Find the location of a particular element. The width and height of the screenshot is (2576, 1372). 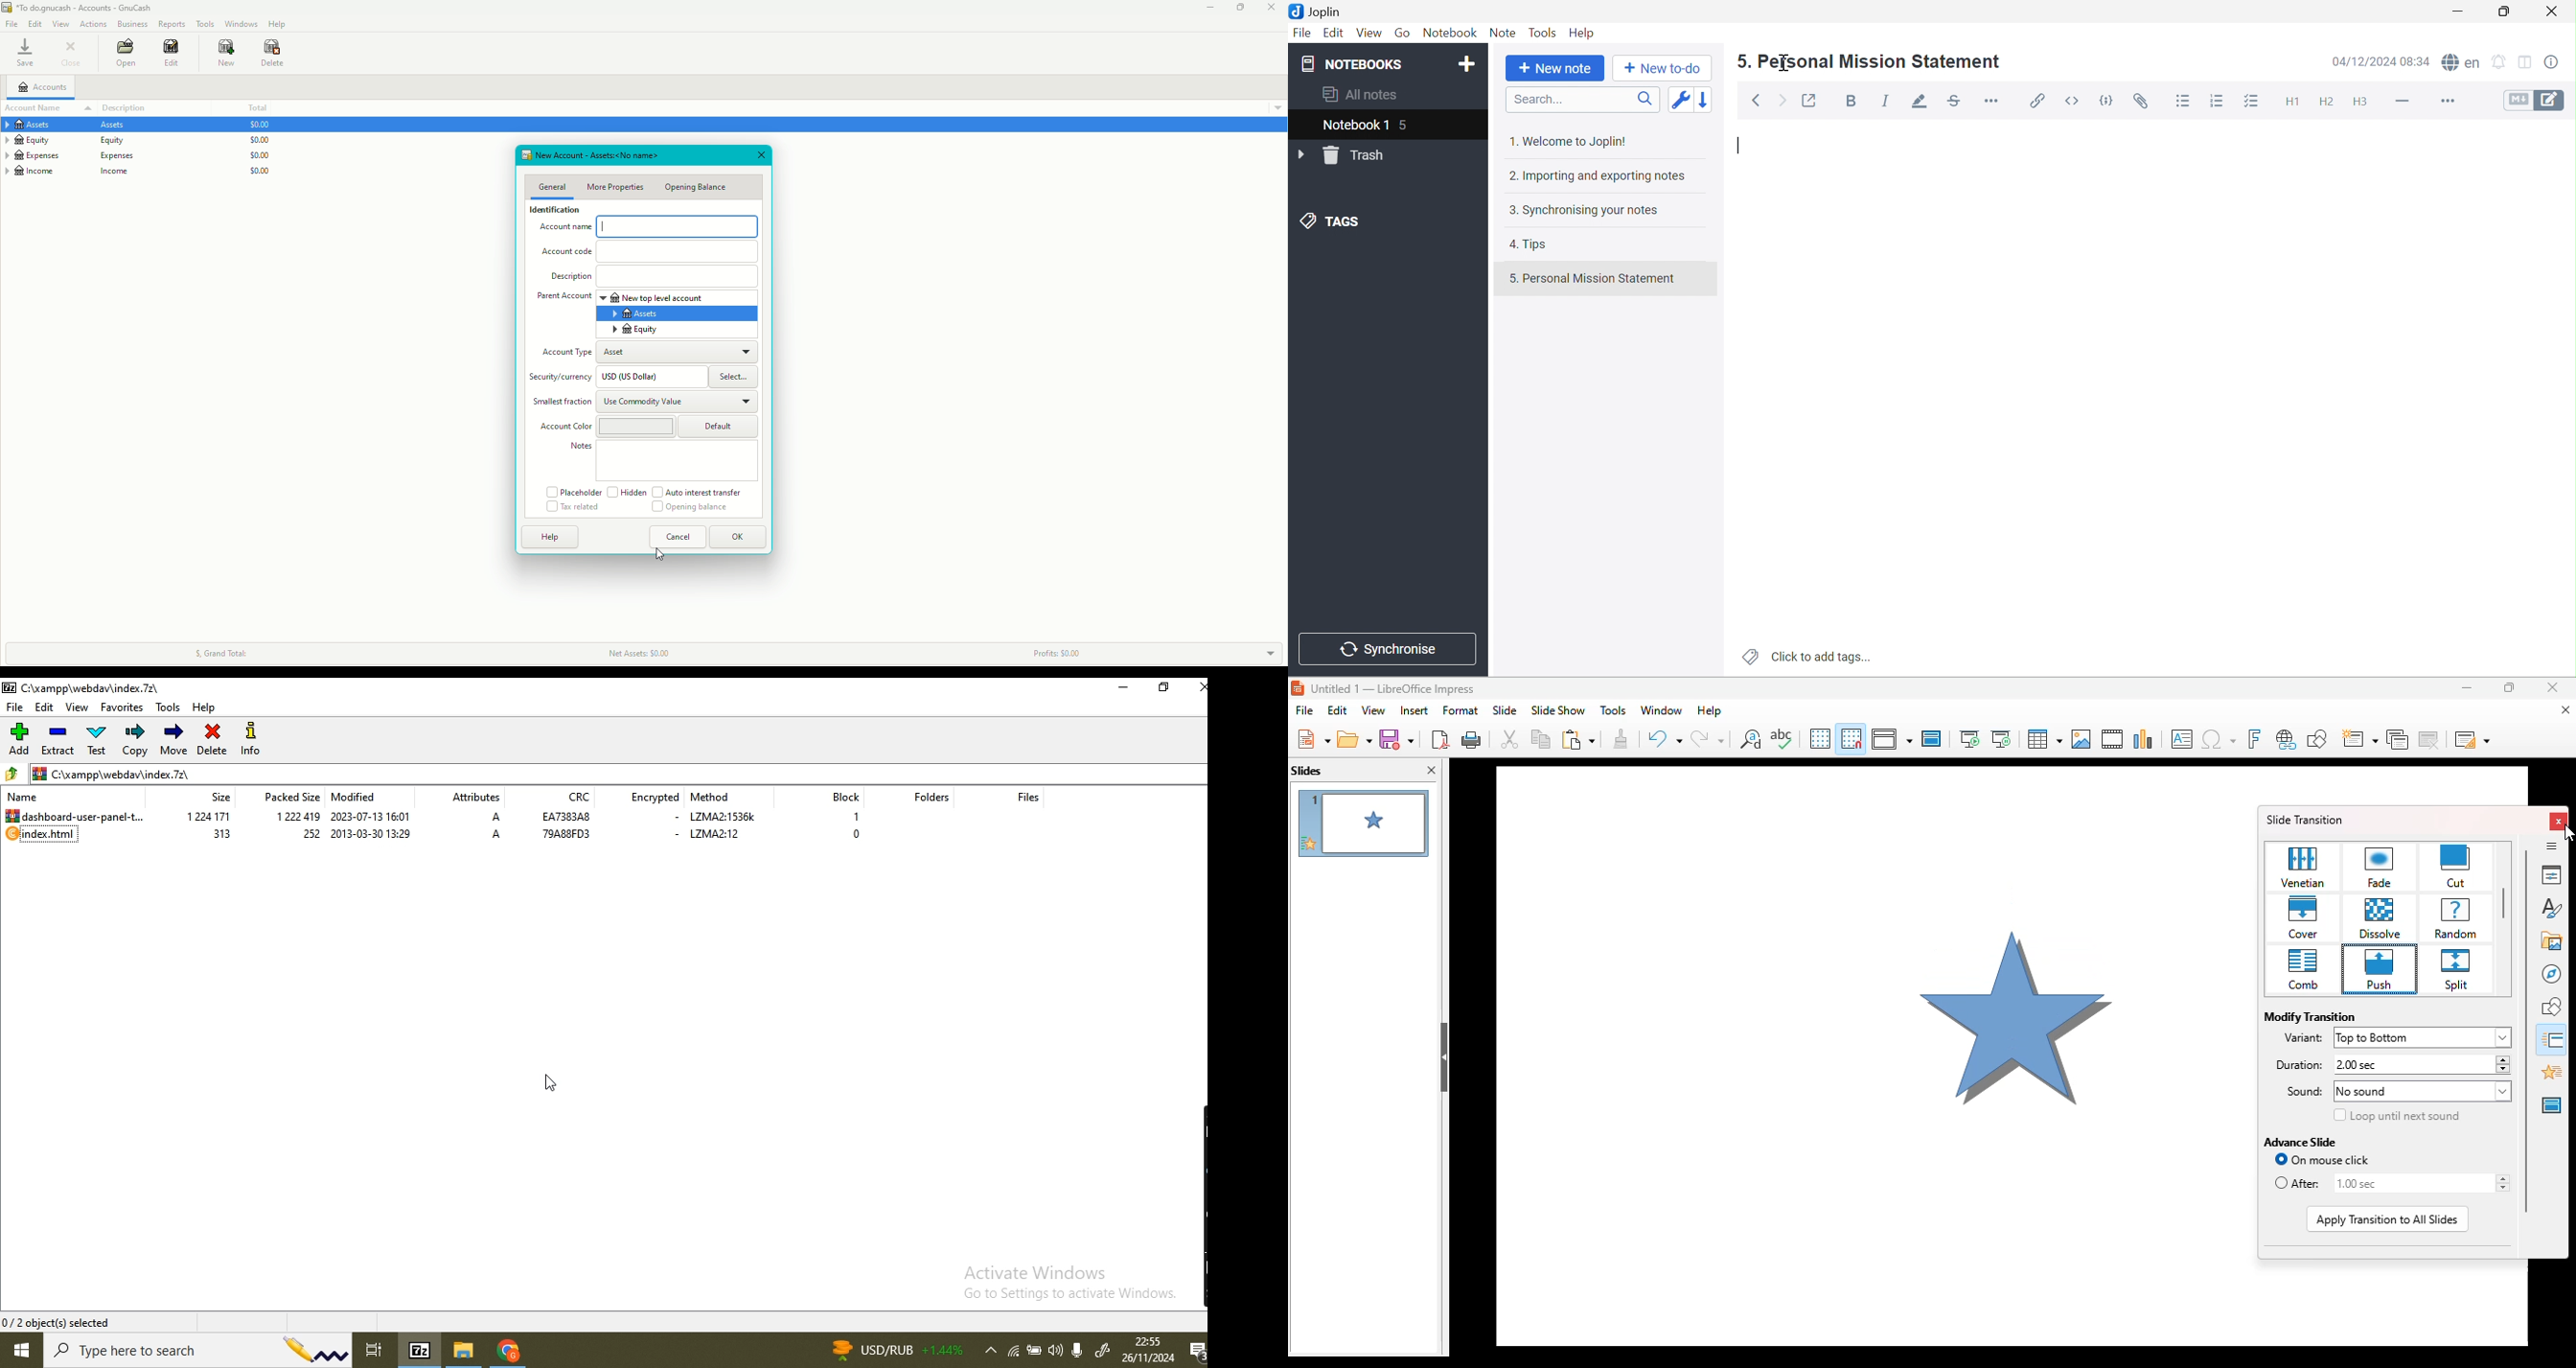

Business is located at coordinates (133, 25).